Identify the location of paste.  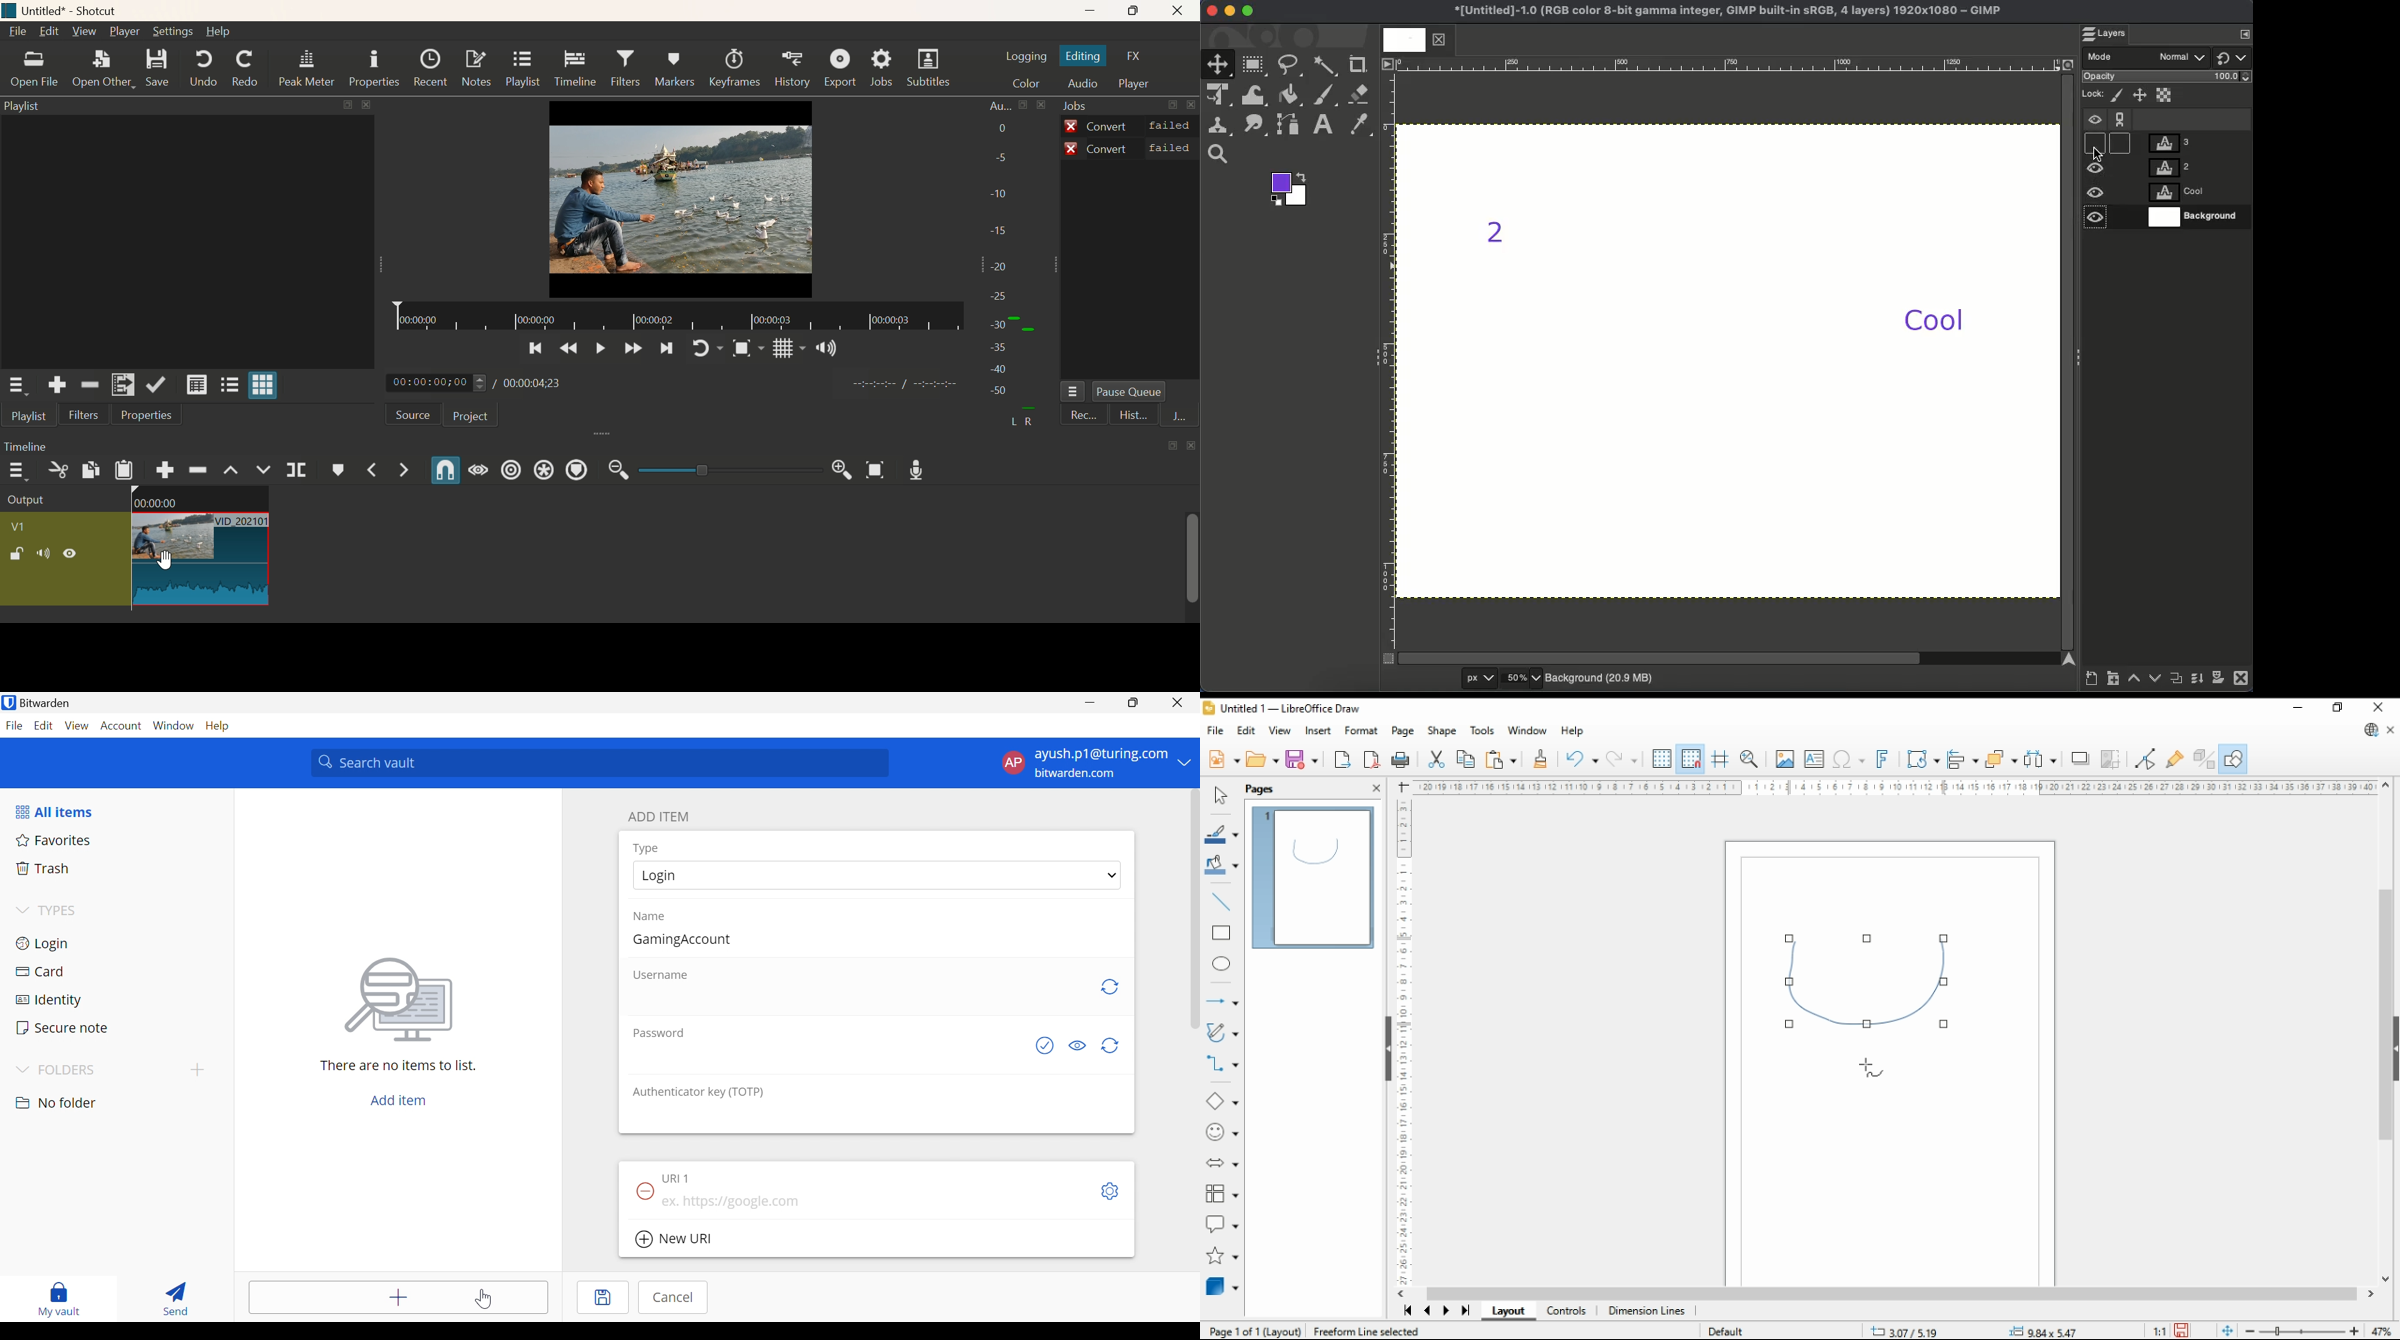
(1500, 761).